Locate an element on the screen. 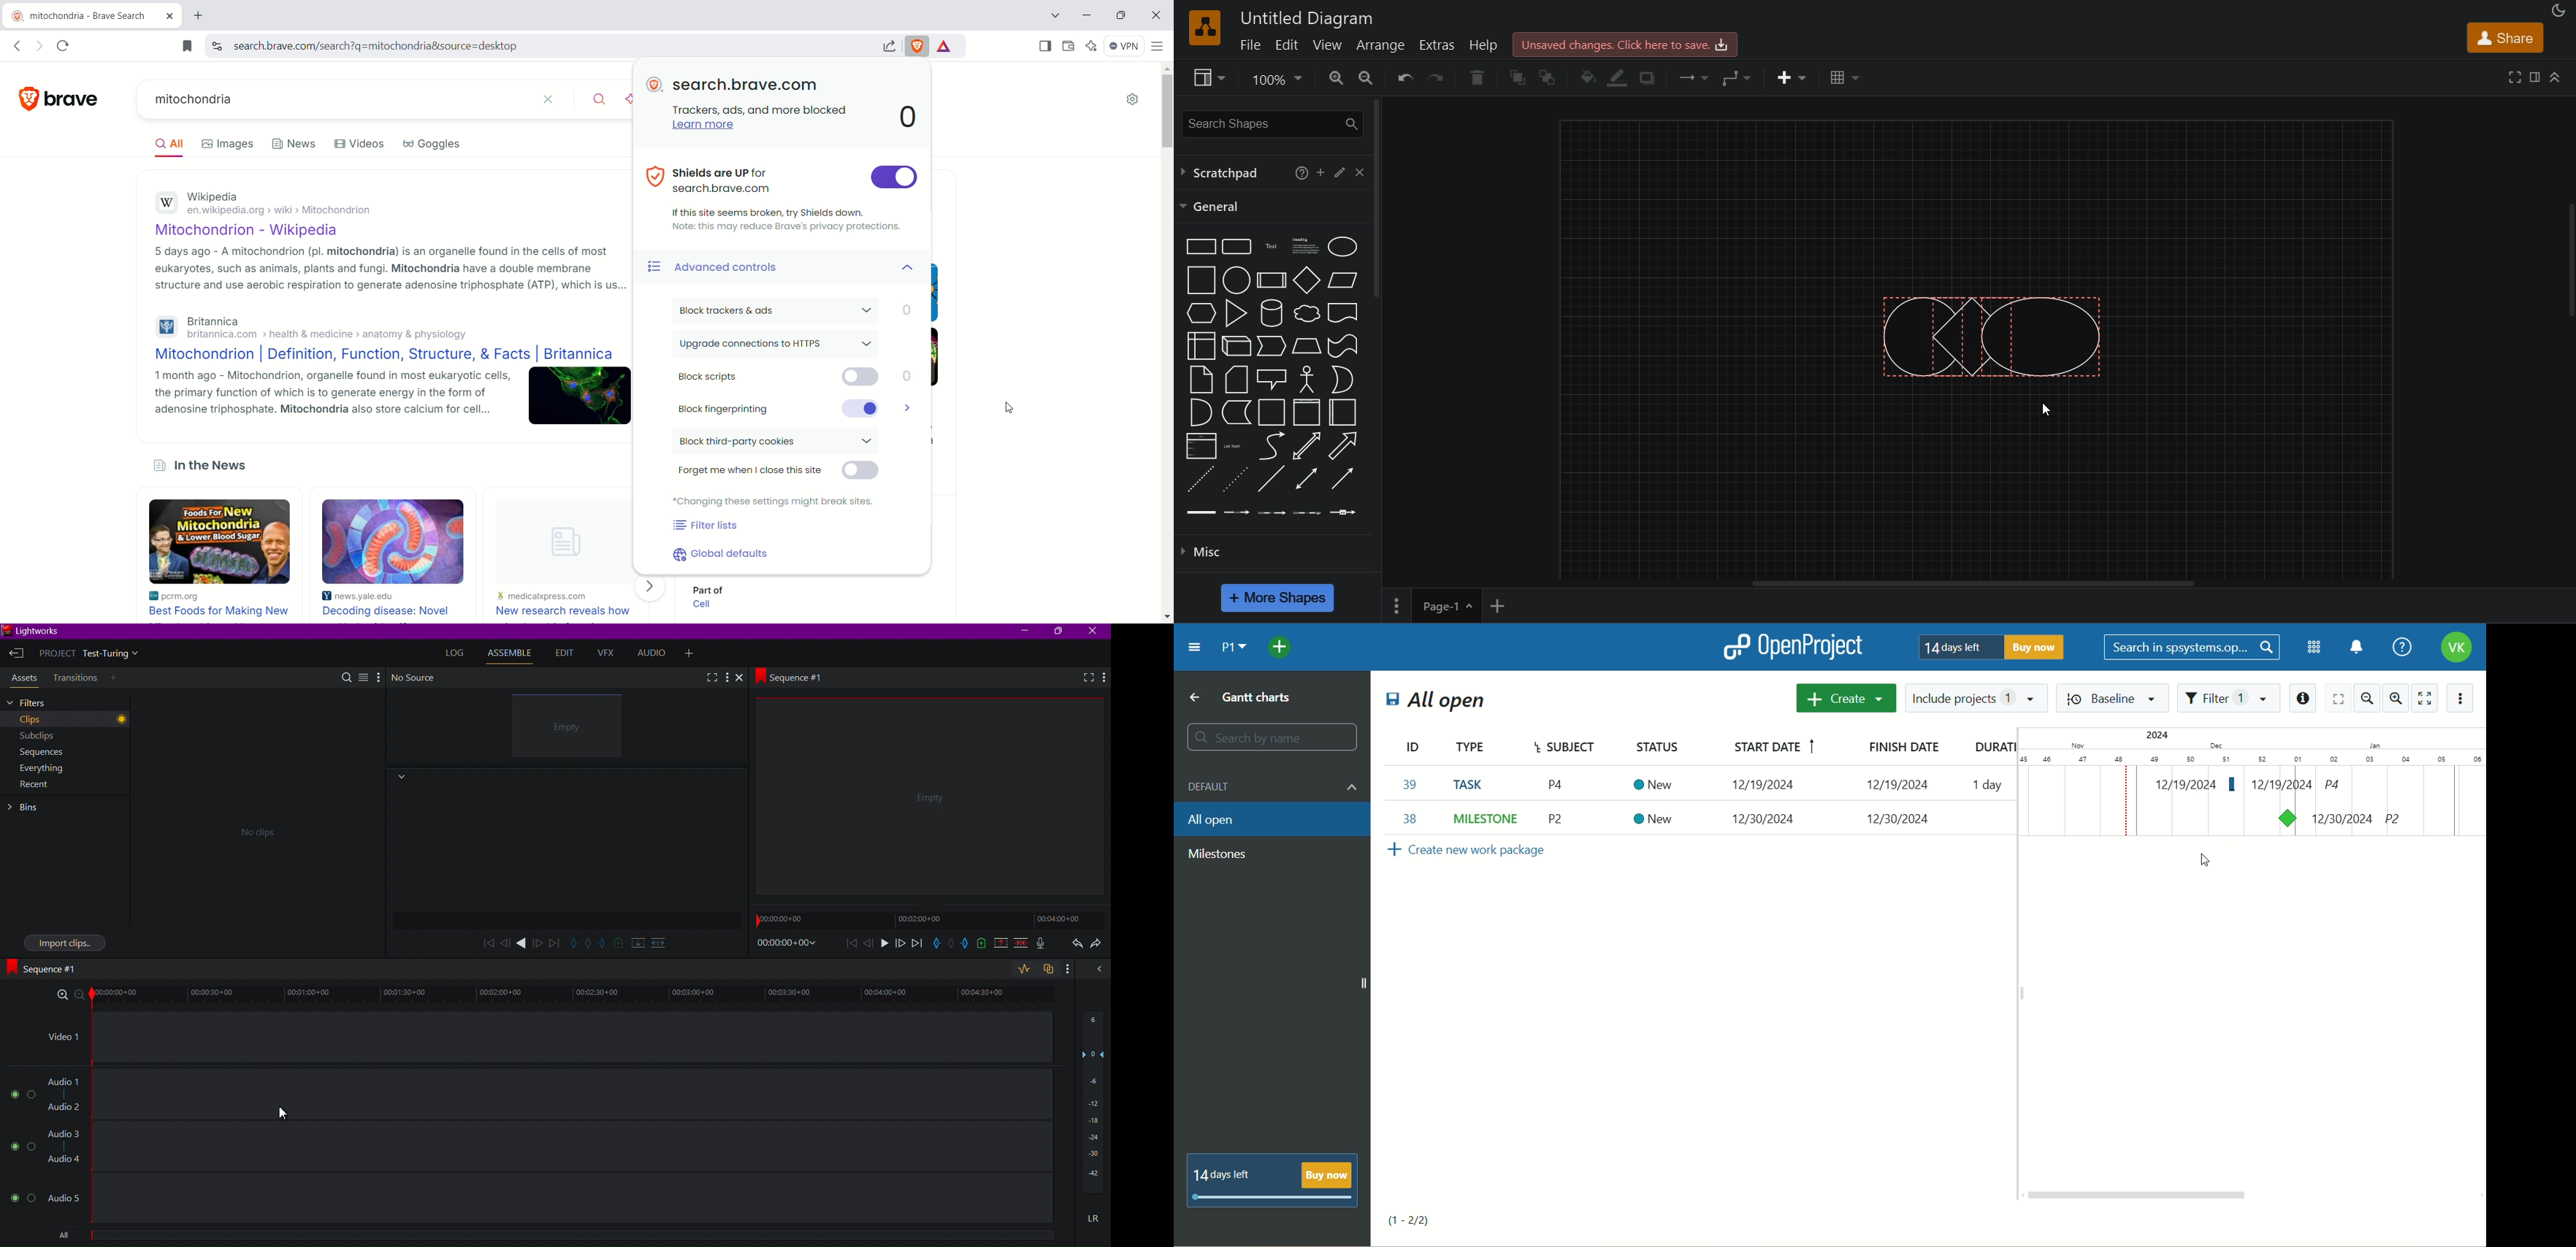  page options is located at coordinates (1396, 606).